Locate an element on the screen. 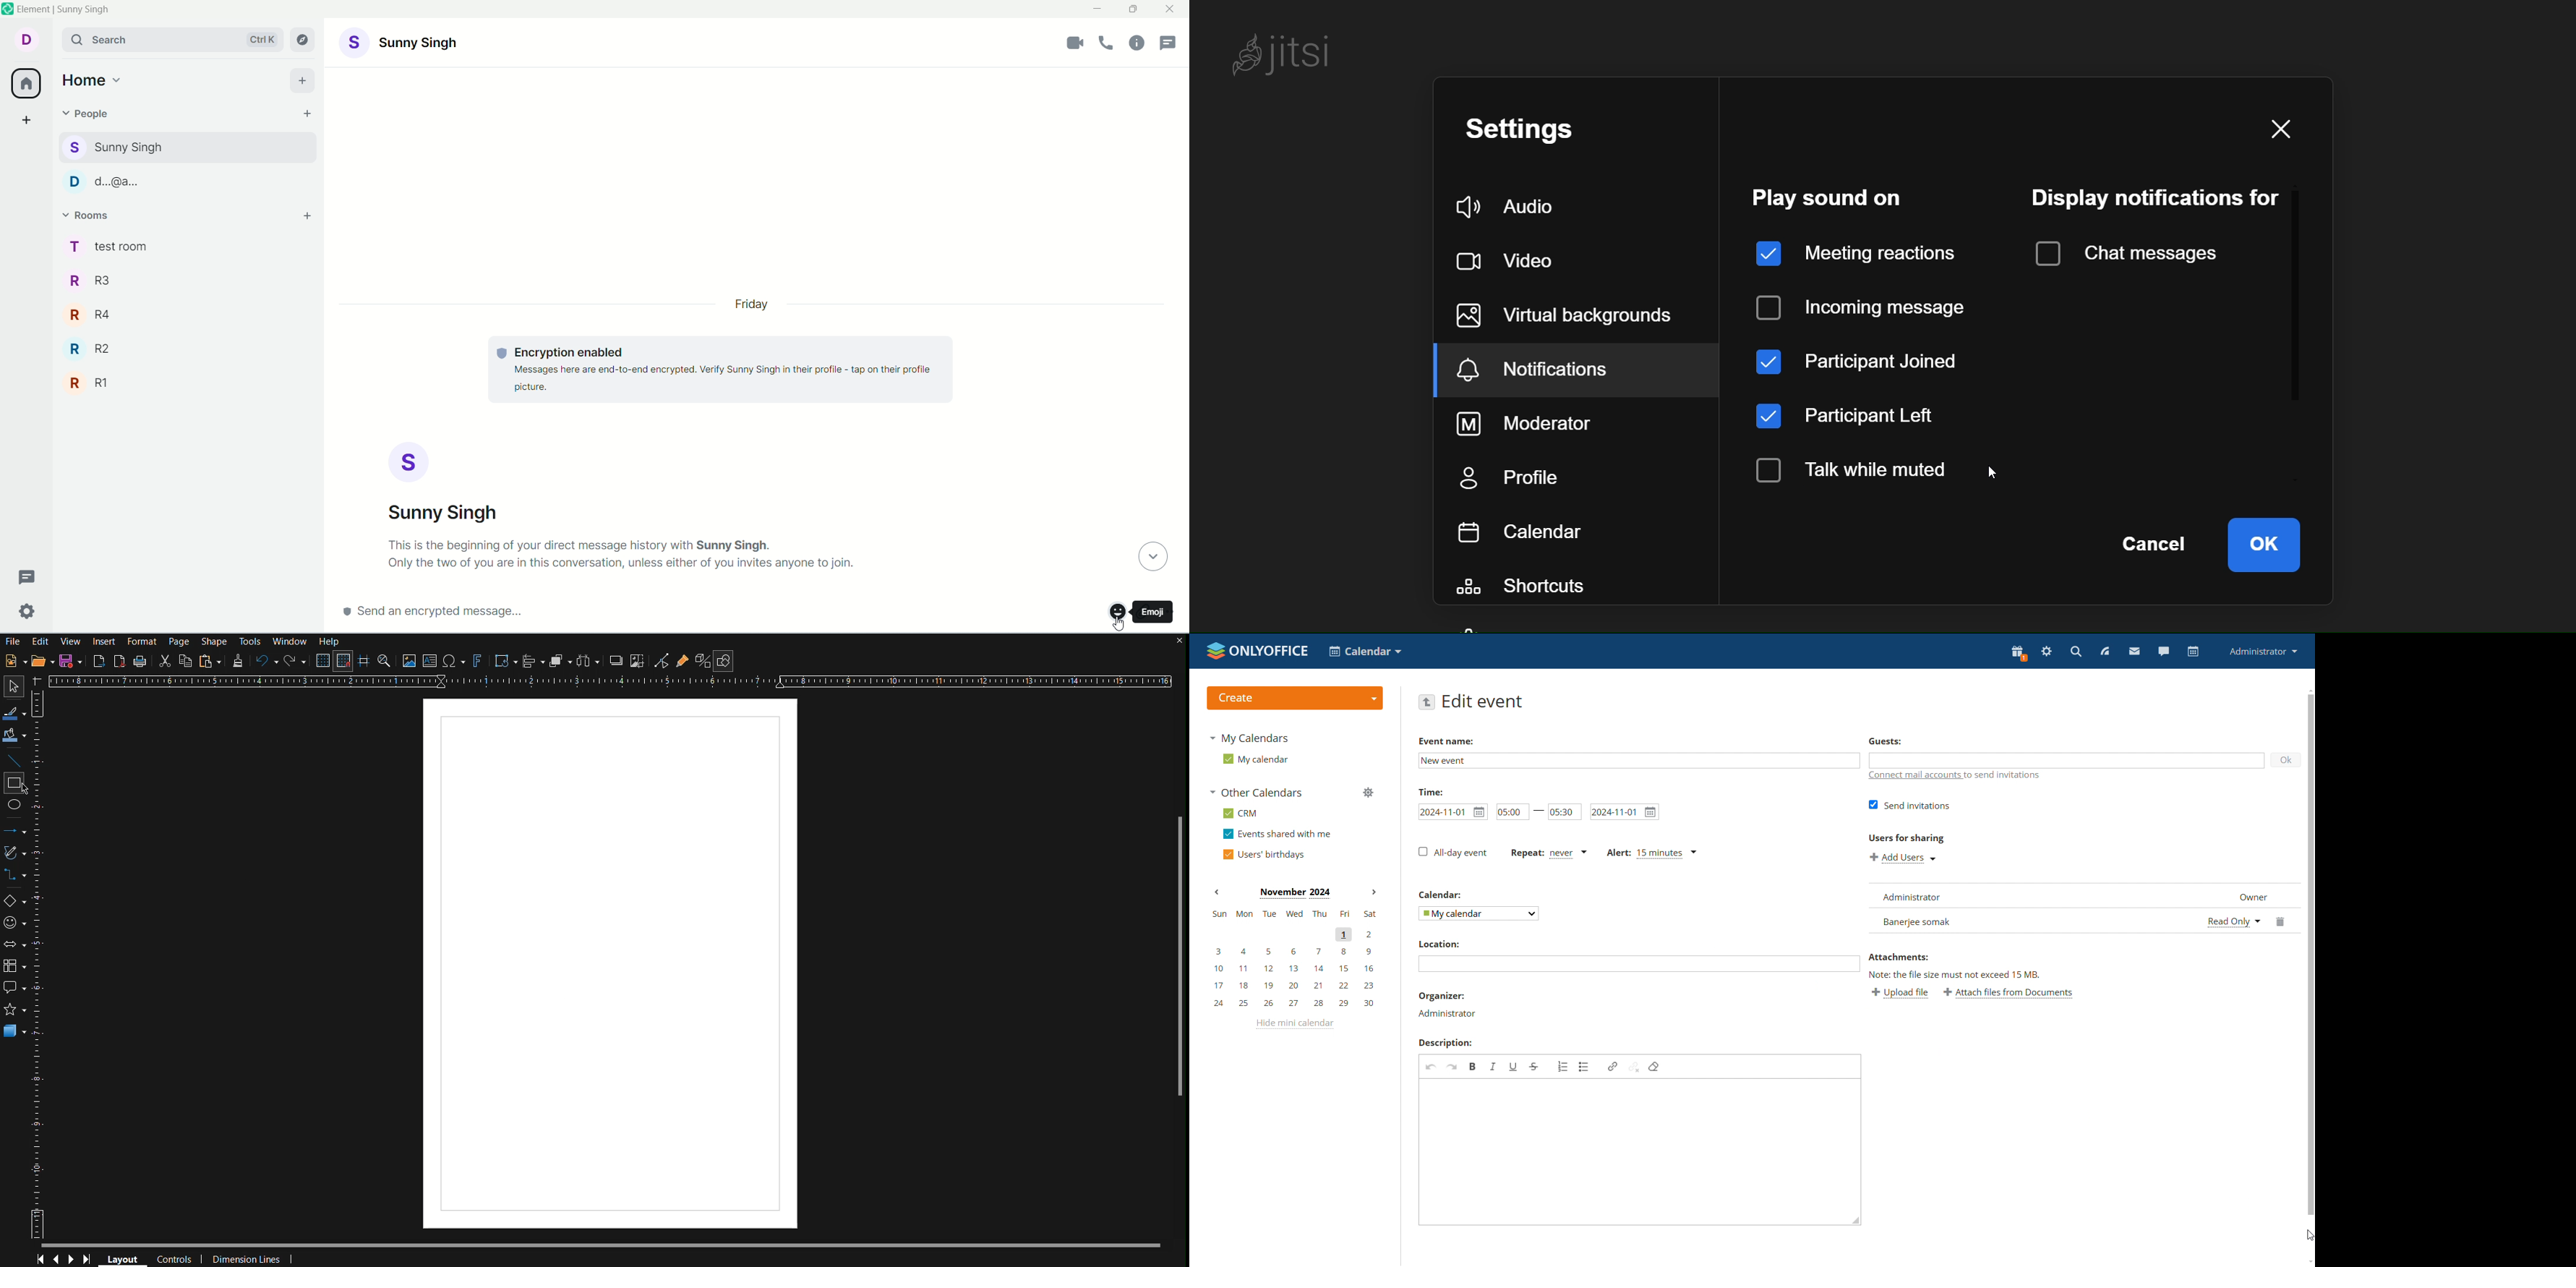 The width and height of the screenshot is (2576, 1288). delete is located at coordinates (2282, 920).